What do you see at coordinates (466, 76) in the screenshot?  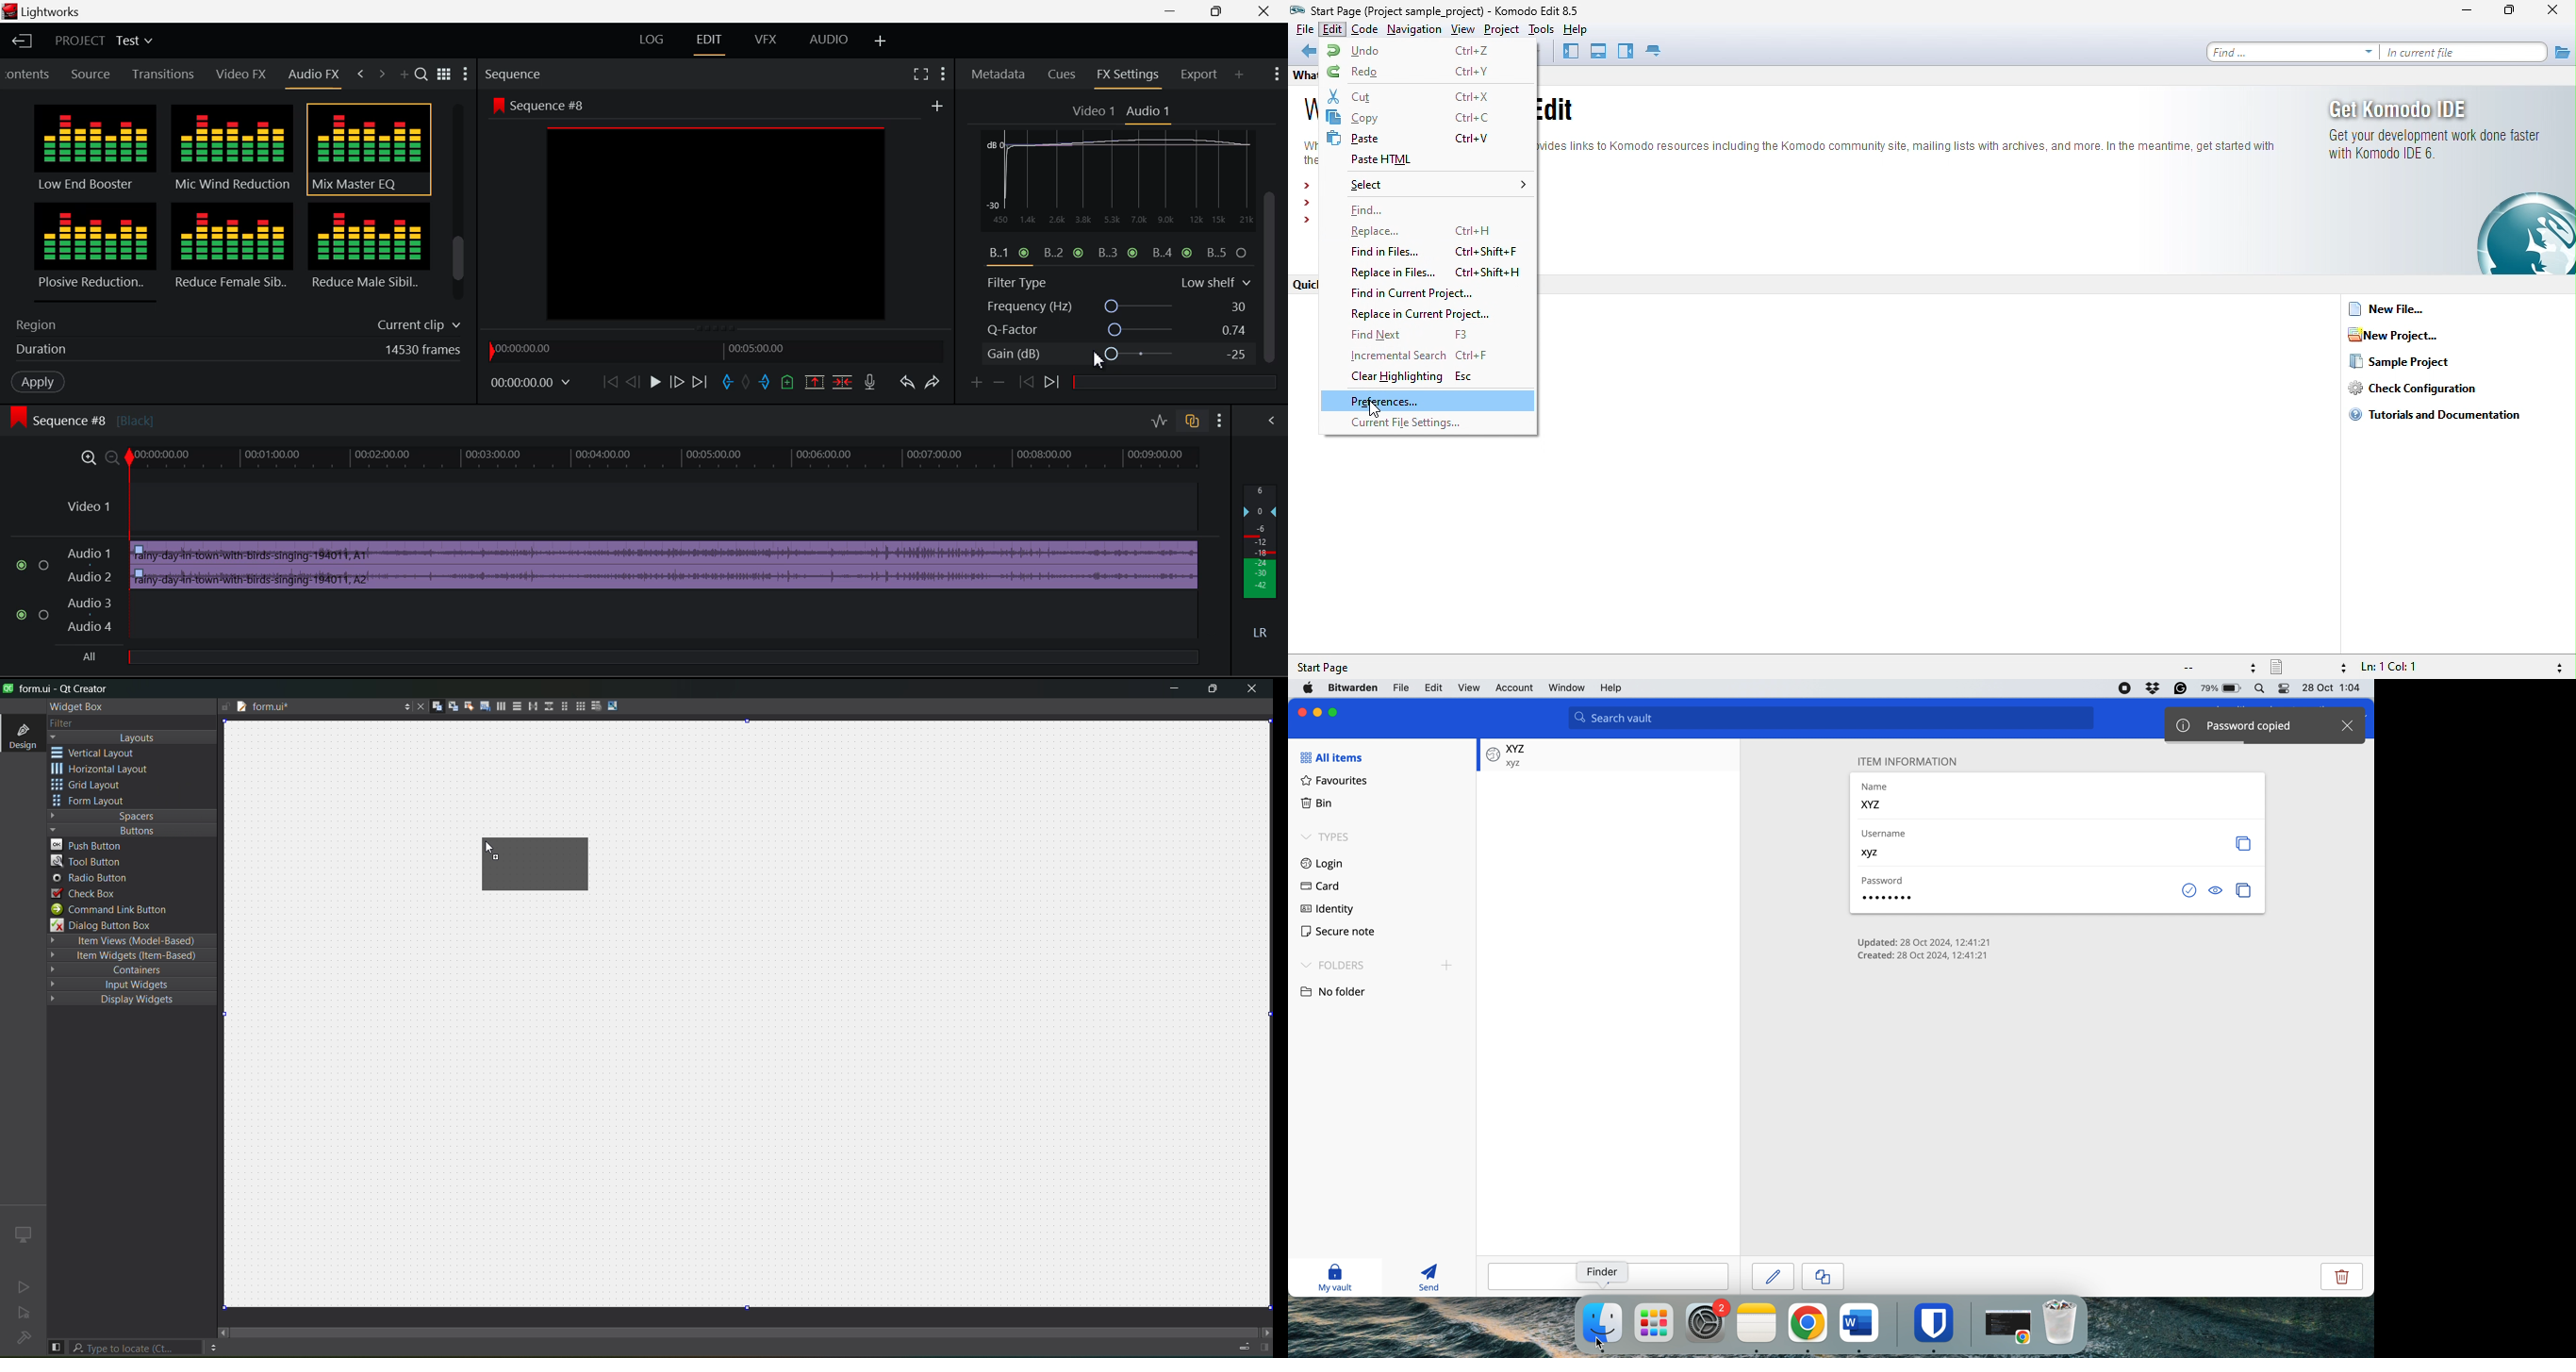 I see `Settings` at bounding box center [466, 76].